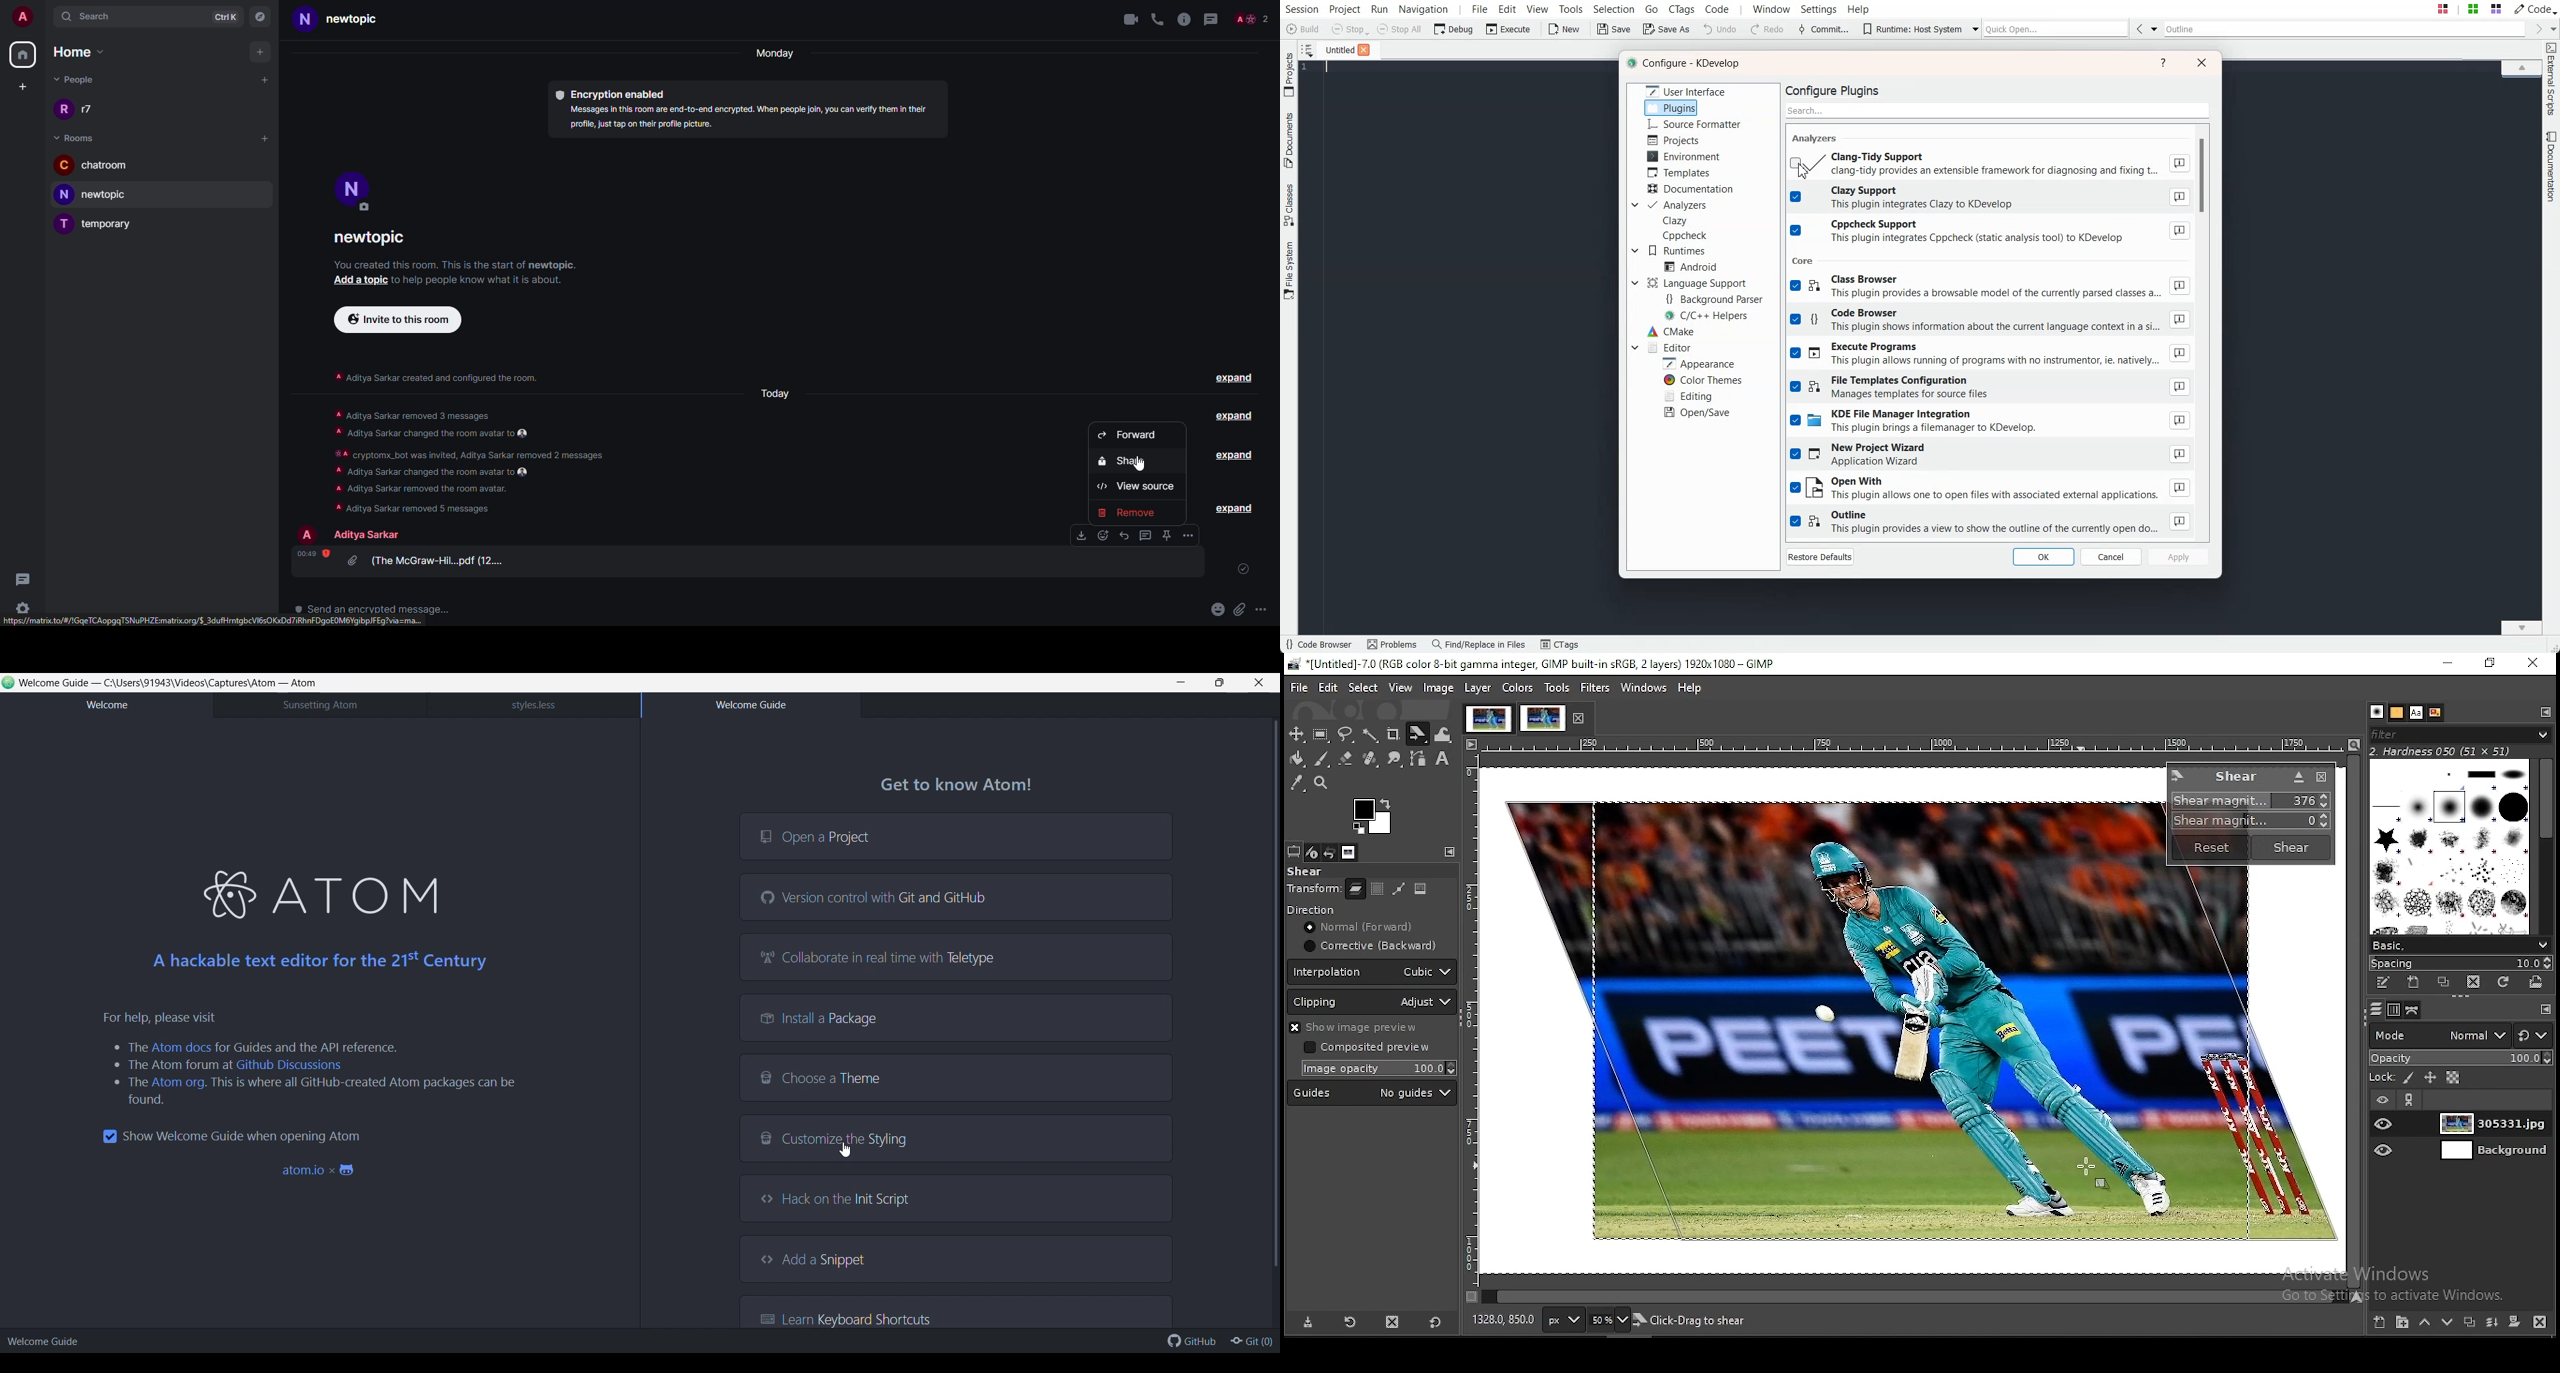 The width and height of the screenshot is (2576, 1400). What do you see at coordinates (1181, 682) in the screenshot?
I see `Minimize` at bounding box center [1181, 682].